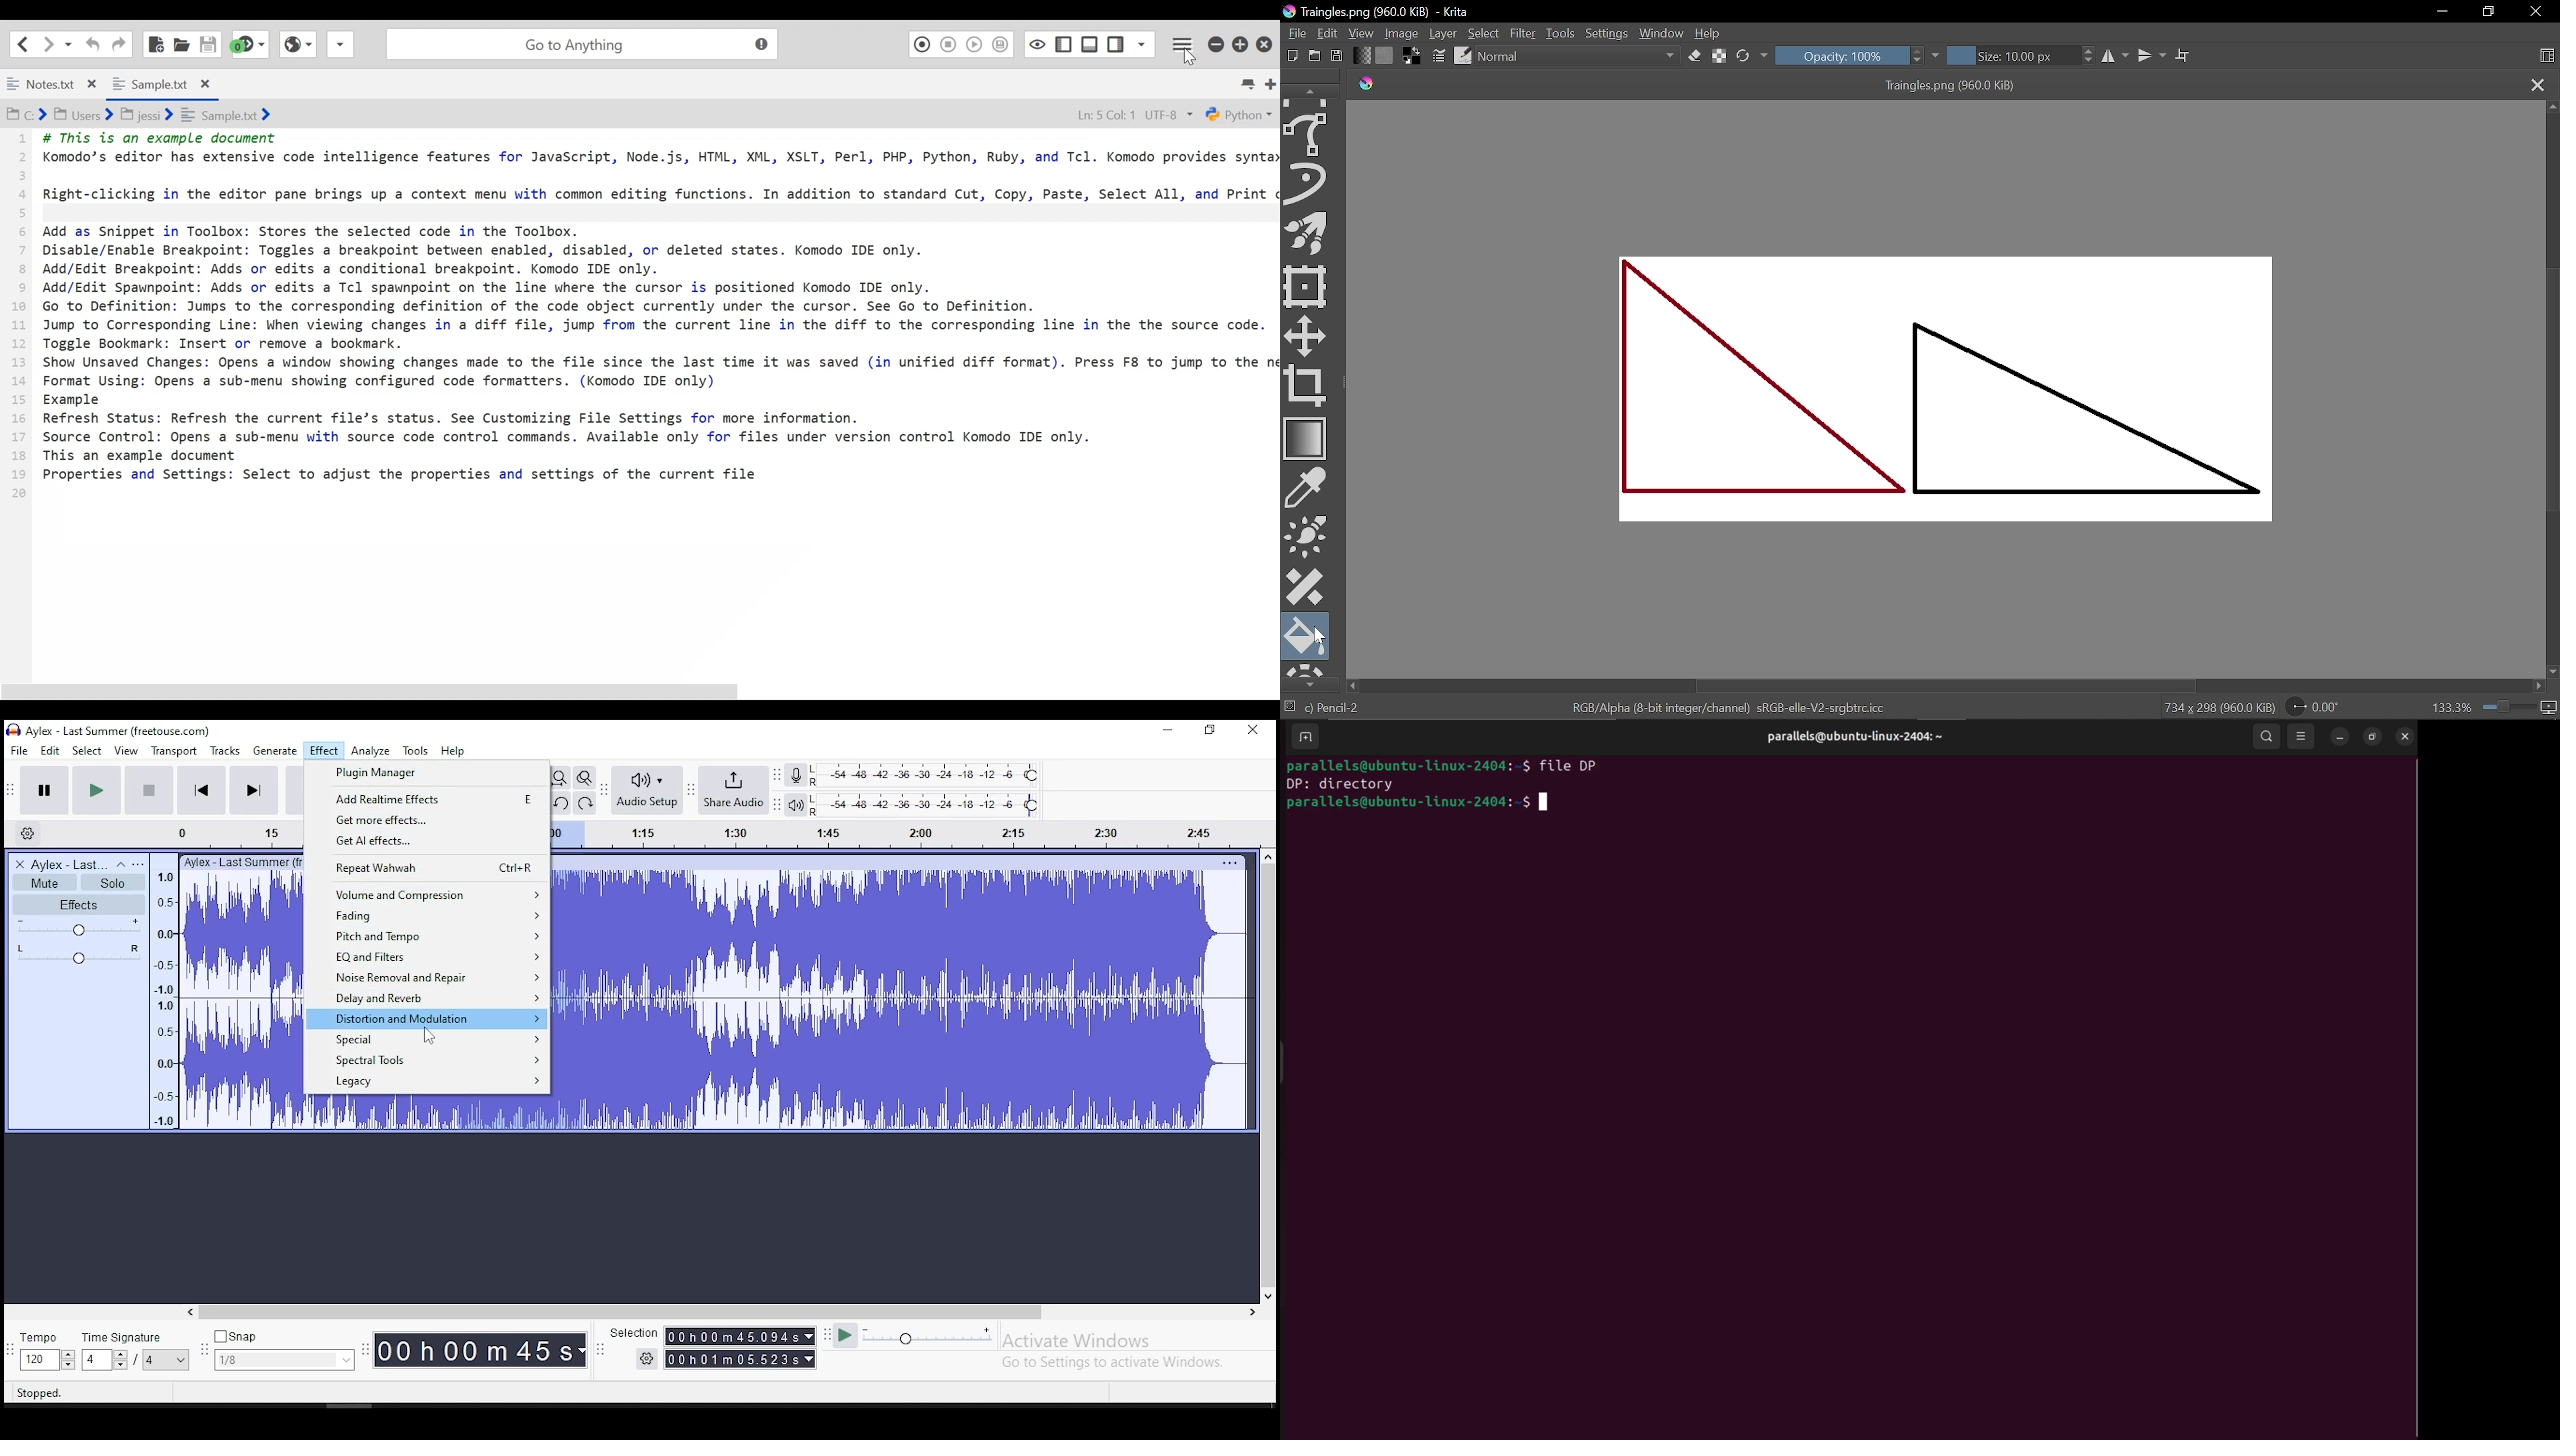  What do you see at coordinates (1312, 92) in the screenshot?
I see `Move up in tools` at bounding box center [1312, 92].